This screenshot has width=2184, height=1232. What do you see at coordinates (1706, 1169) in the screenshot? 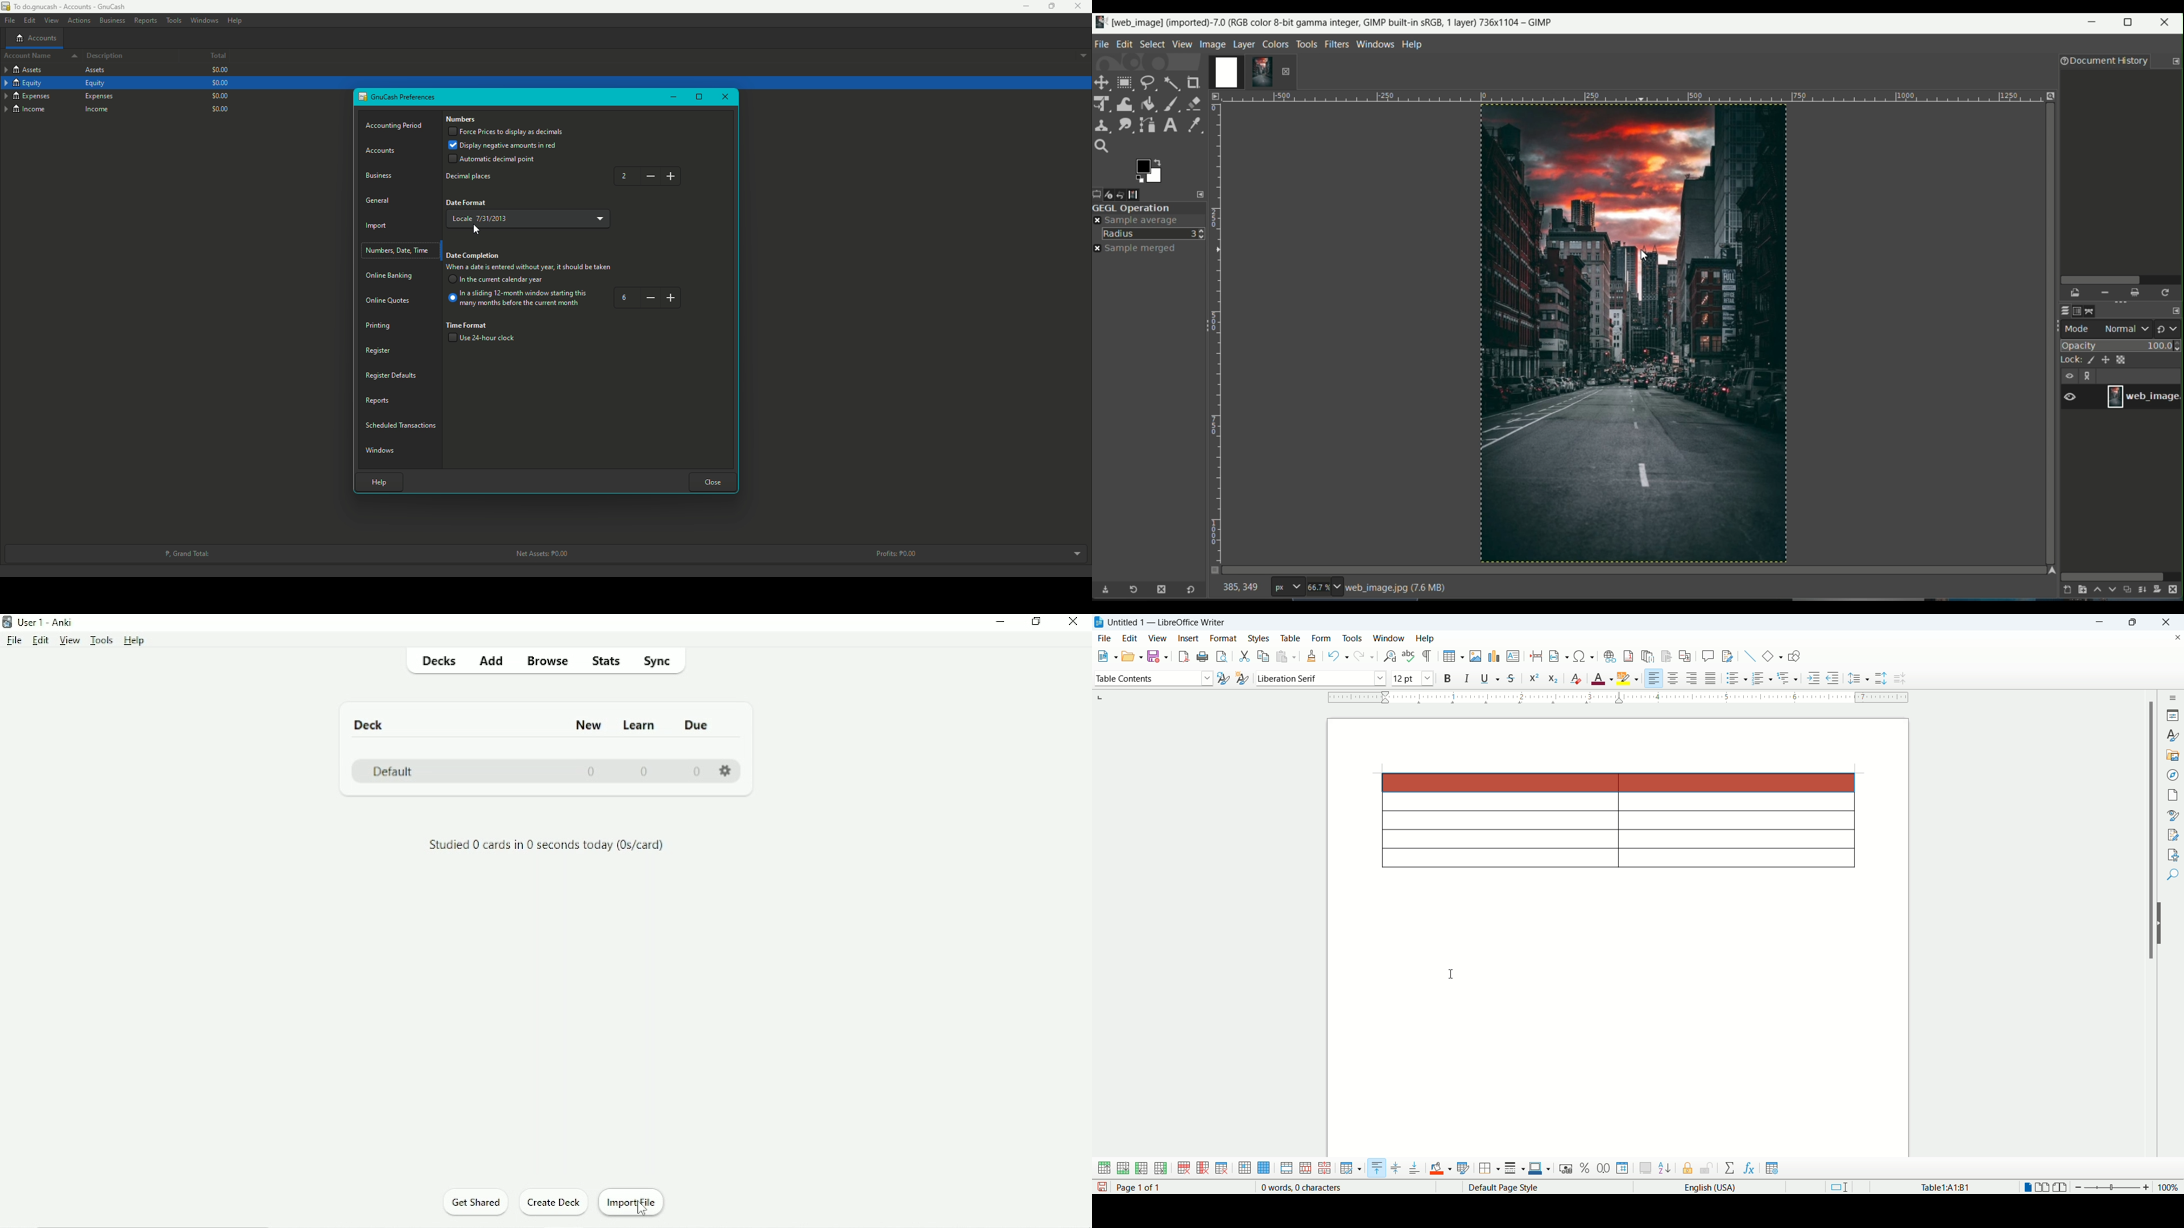
I see `unprotect cells` at bounding box center [1706, 1169].